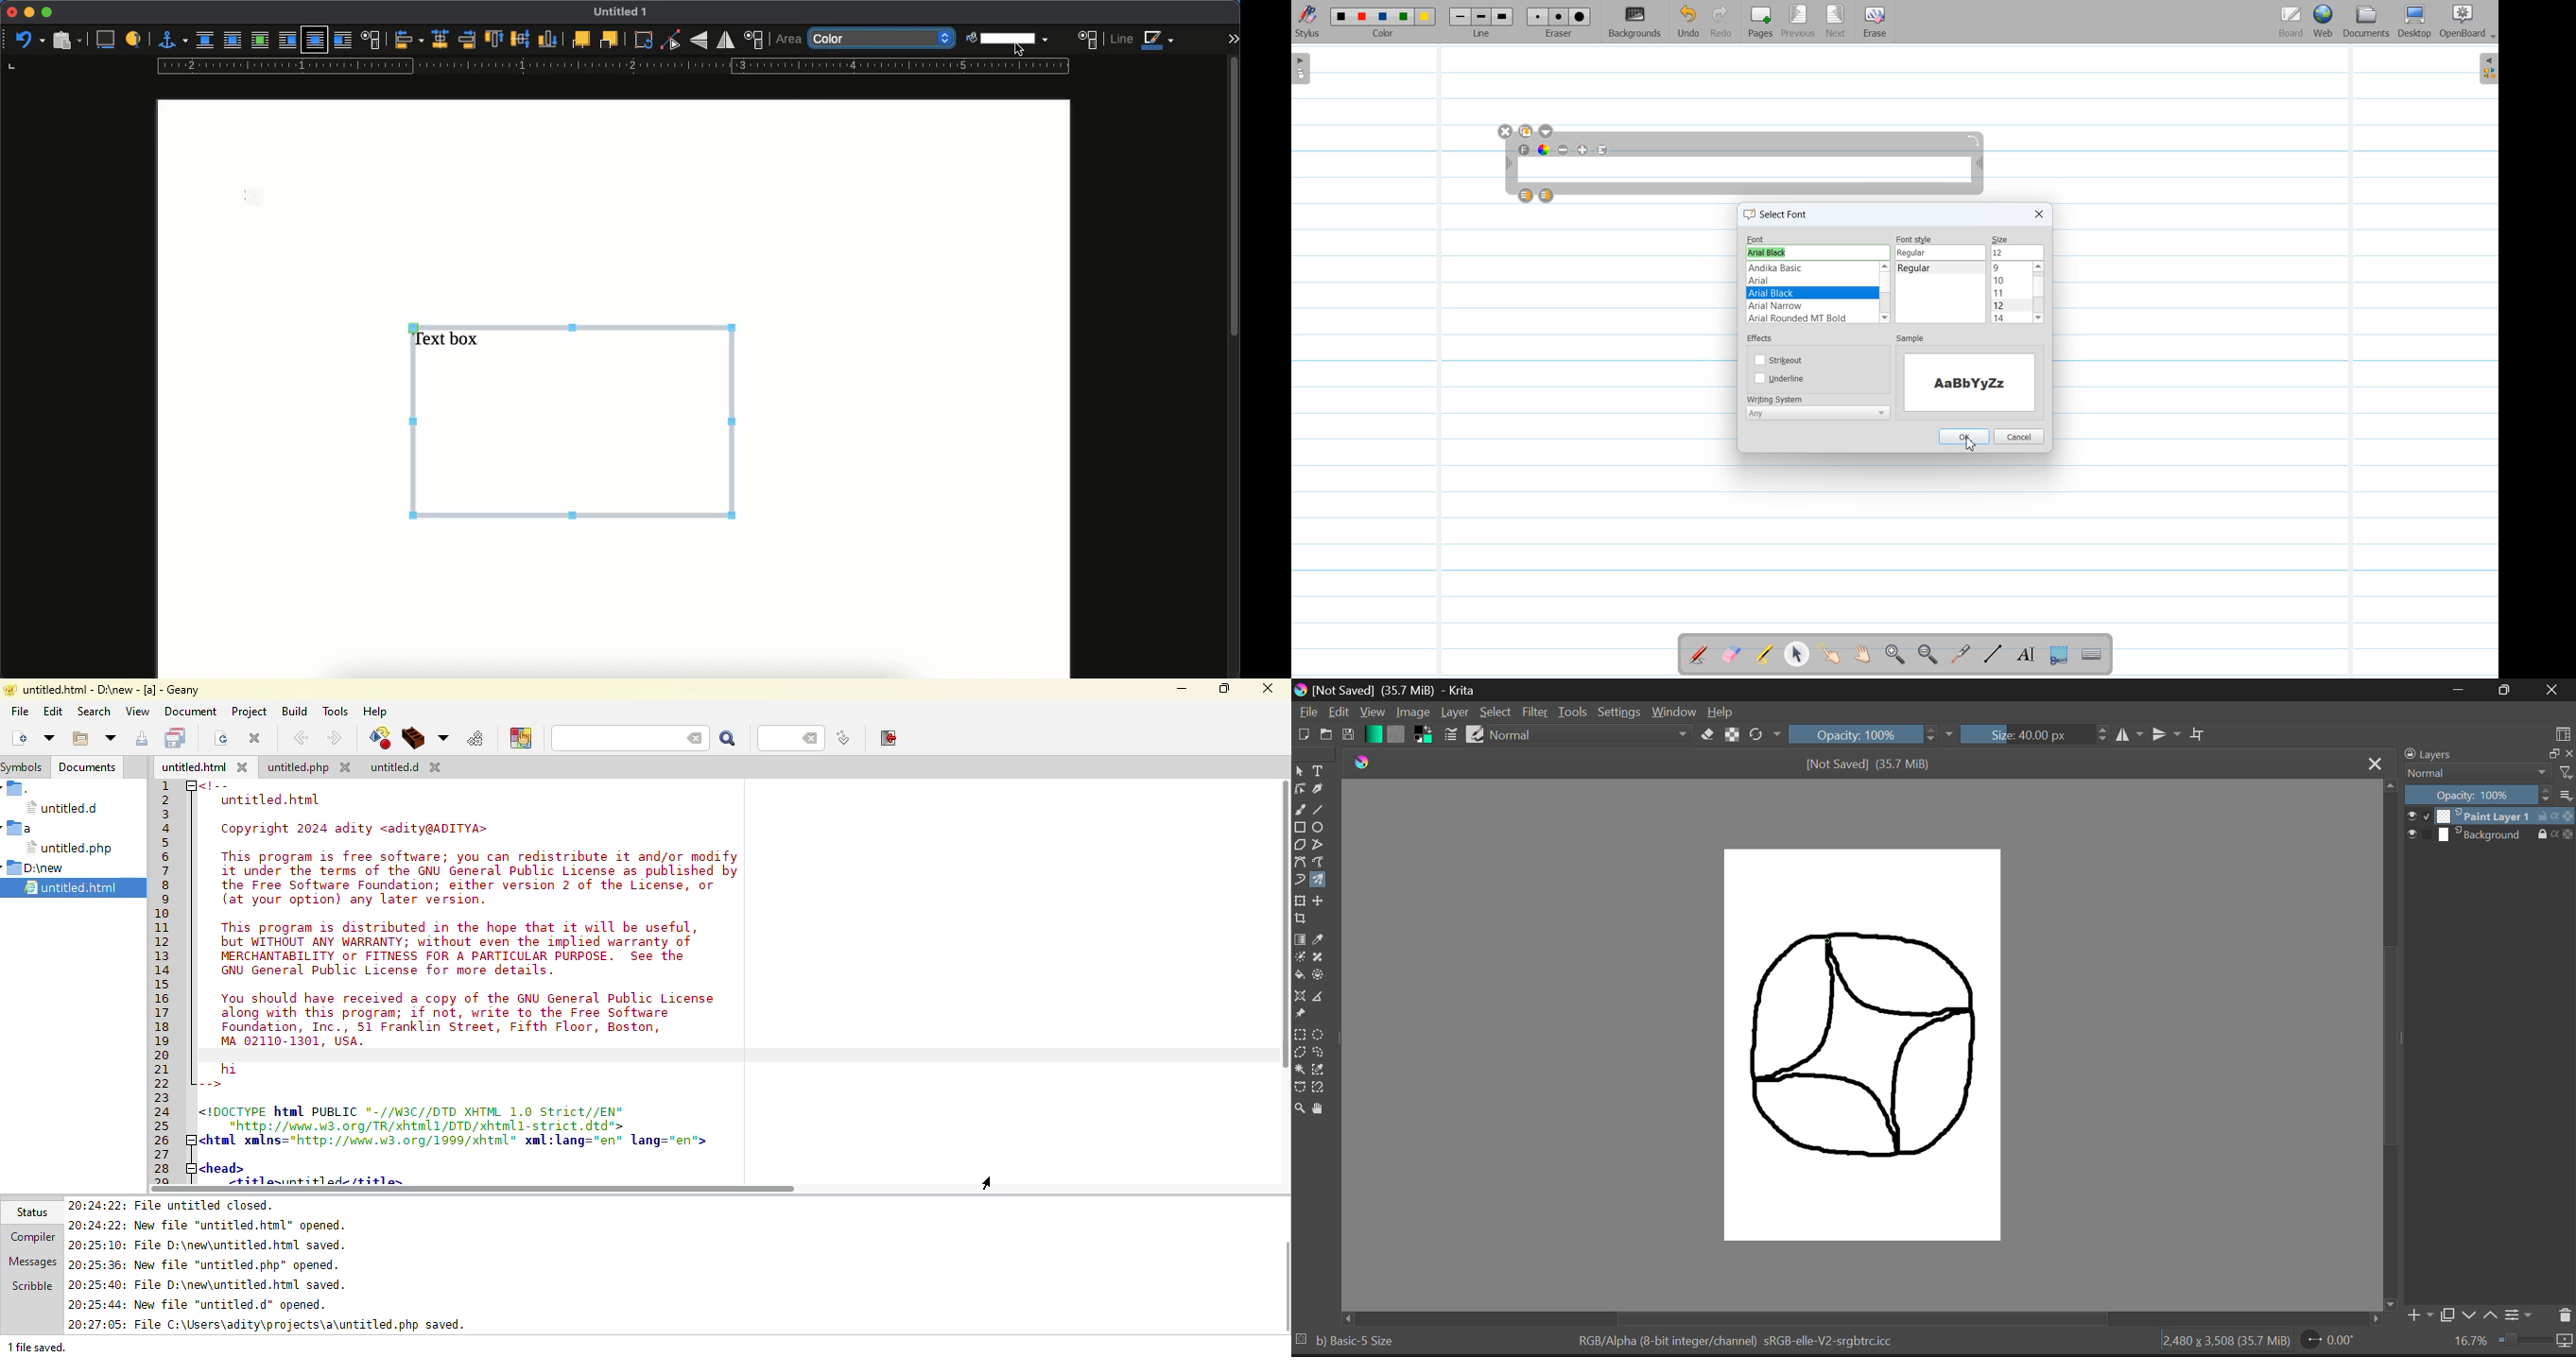  I want to click on Move Layer Up, so click(2495, 1316).